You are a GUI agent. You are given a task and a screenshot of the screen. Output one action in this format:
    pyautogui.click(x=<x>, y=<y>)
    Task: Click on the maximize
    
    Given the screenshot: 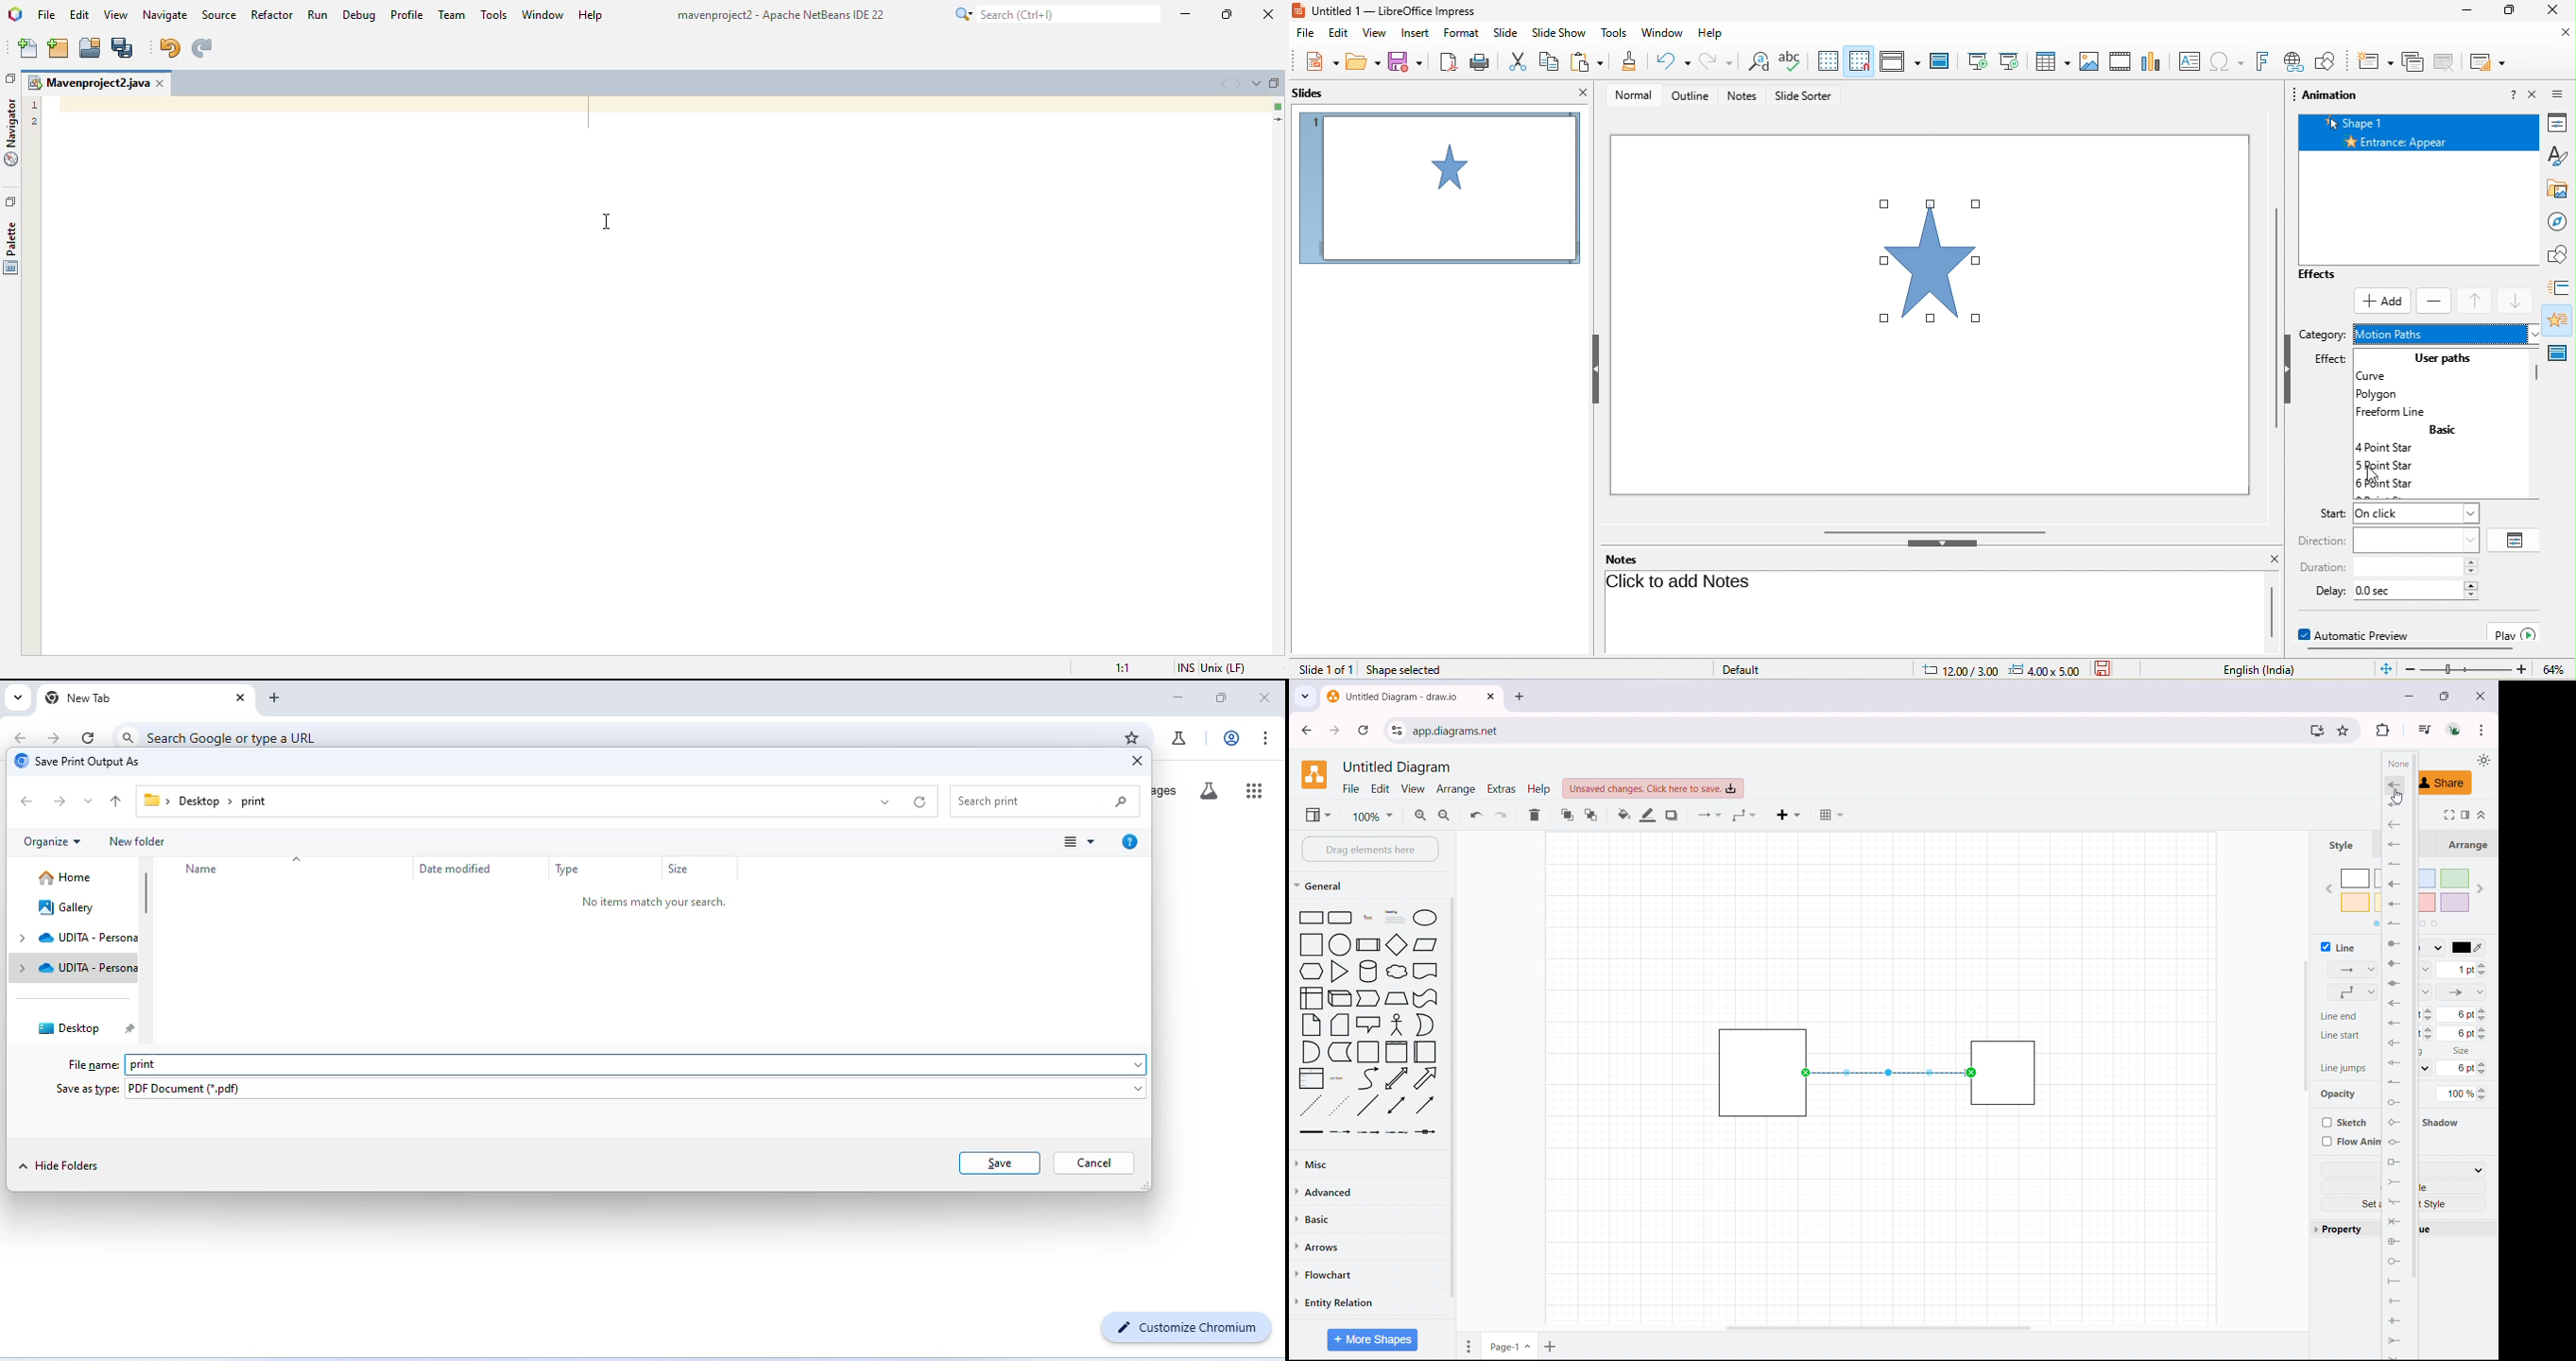 What is the action you would take?
    pyautogui.click(x=2447, y=695)
    